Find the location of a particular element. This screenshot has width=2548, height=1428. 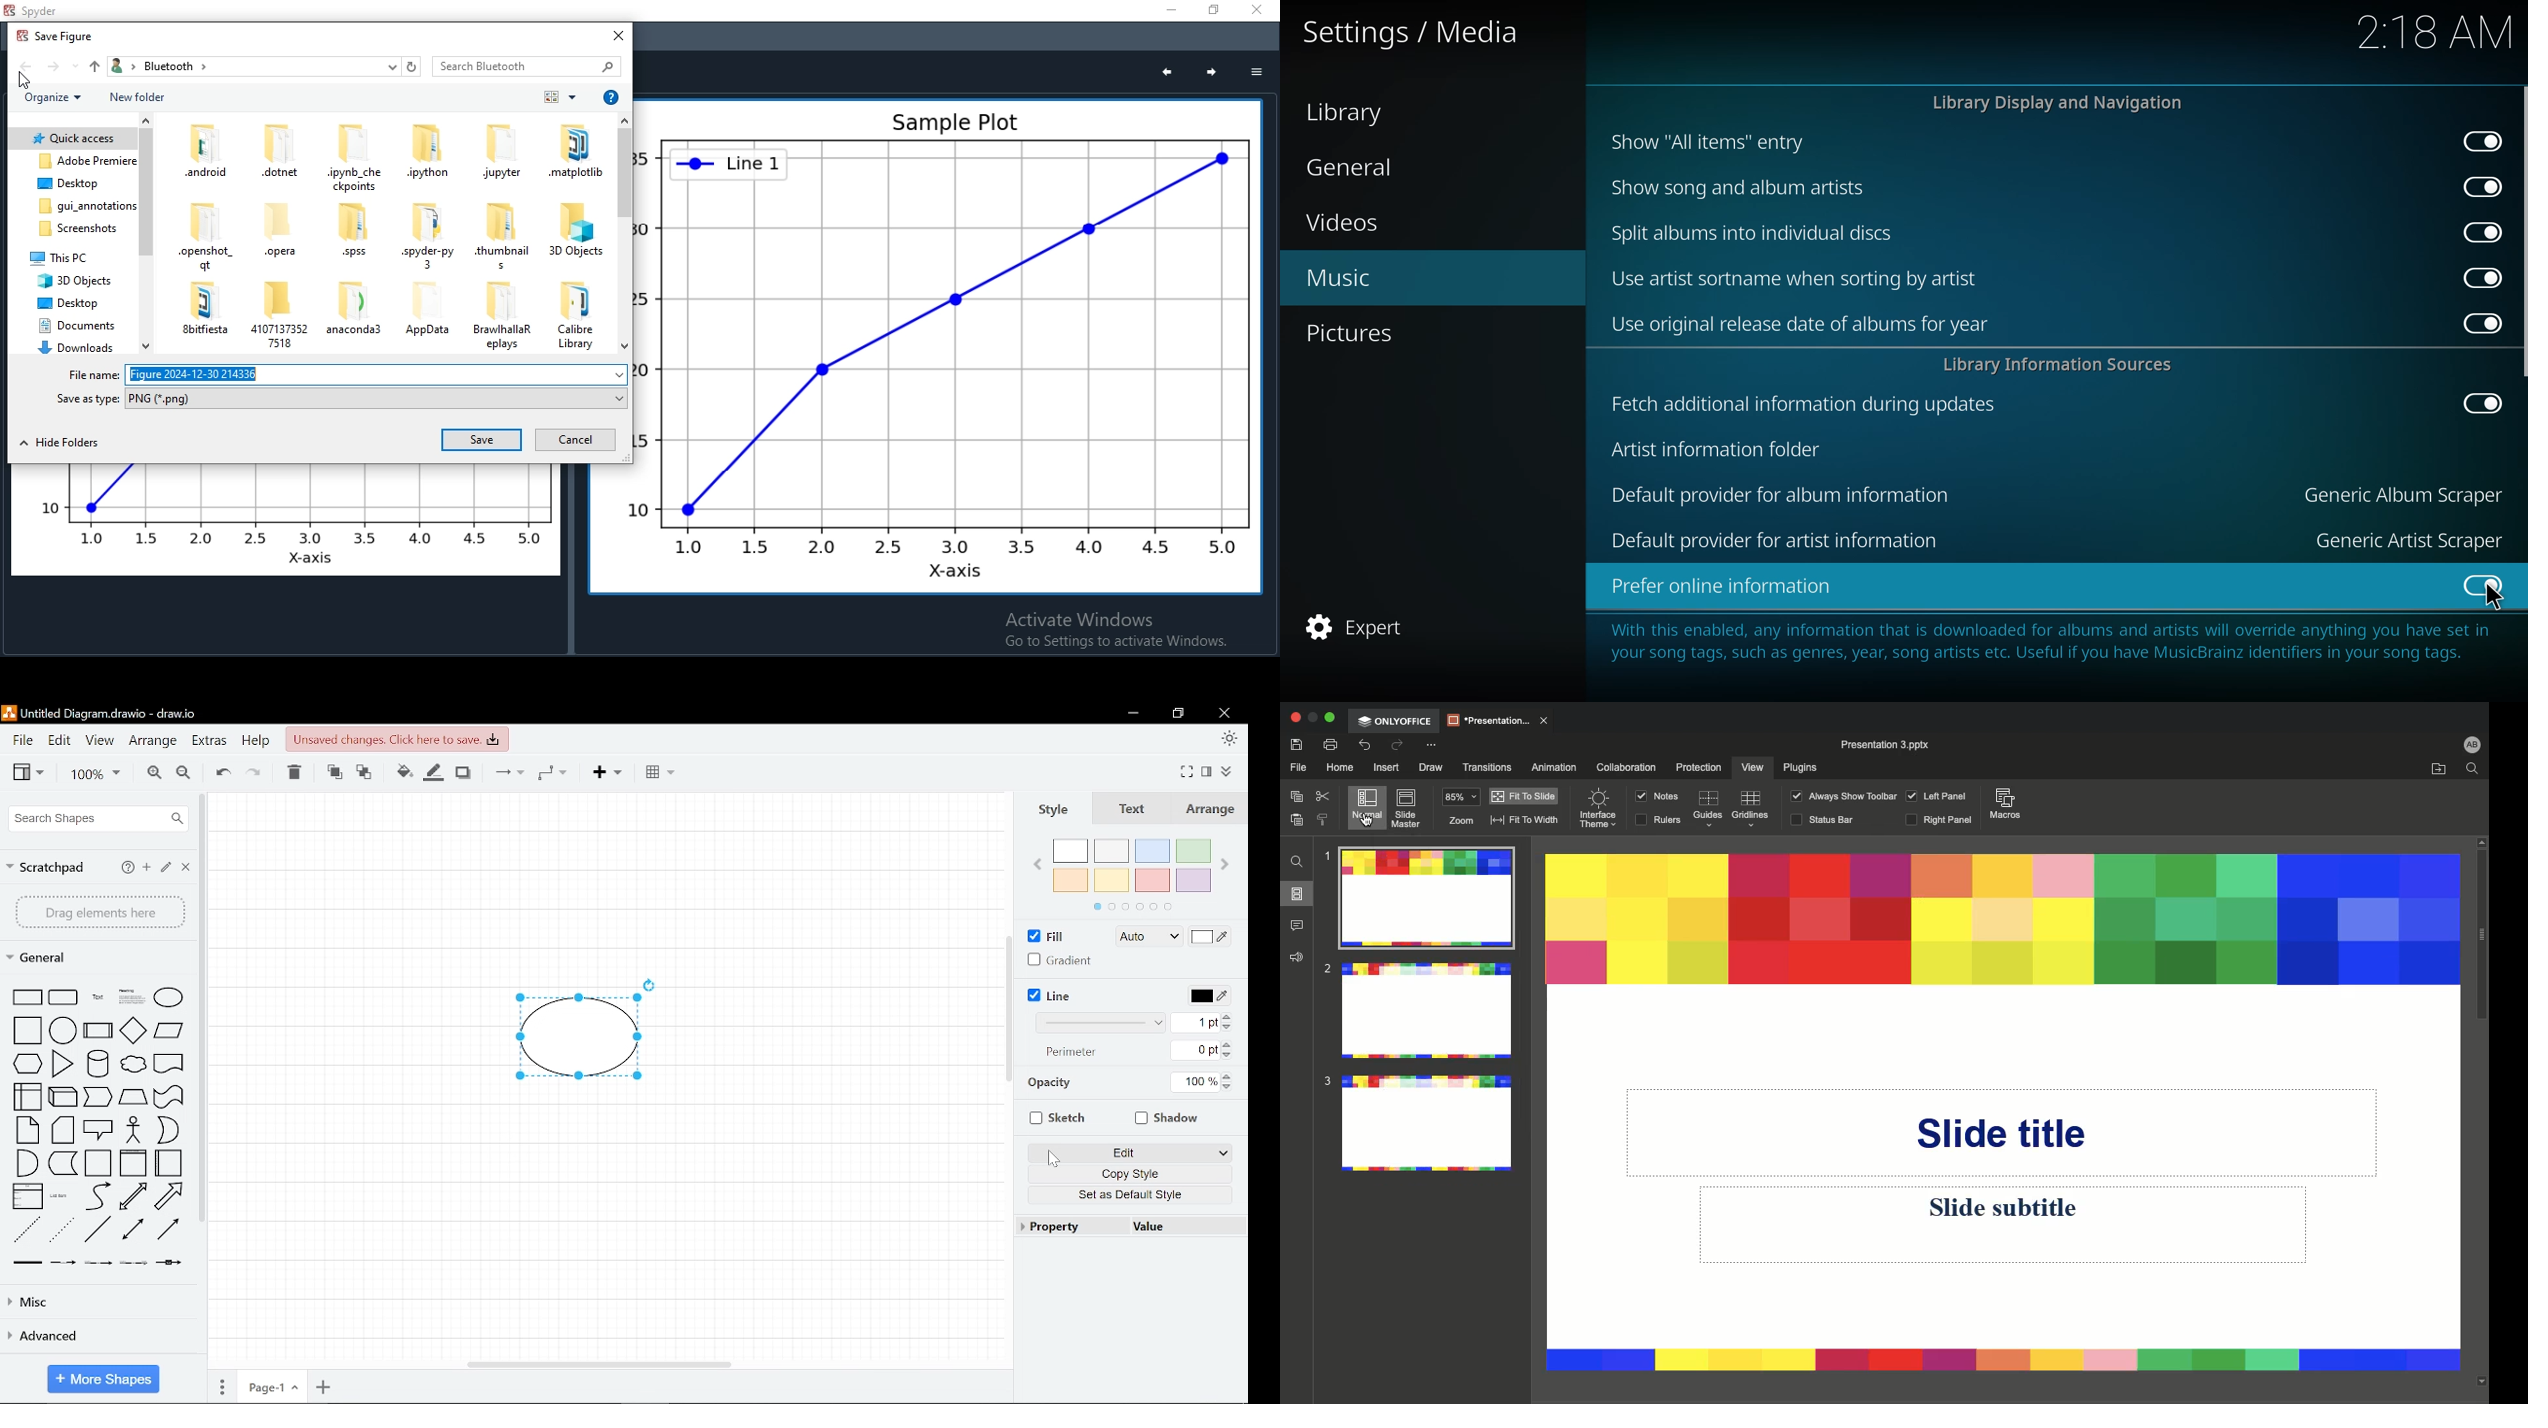

show song and album artists is located at coordinates (1745, 187).